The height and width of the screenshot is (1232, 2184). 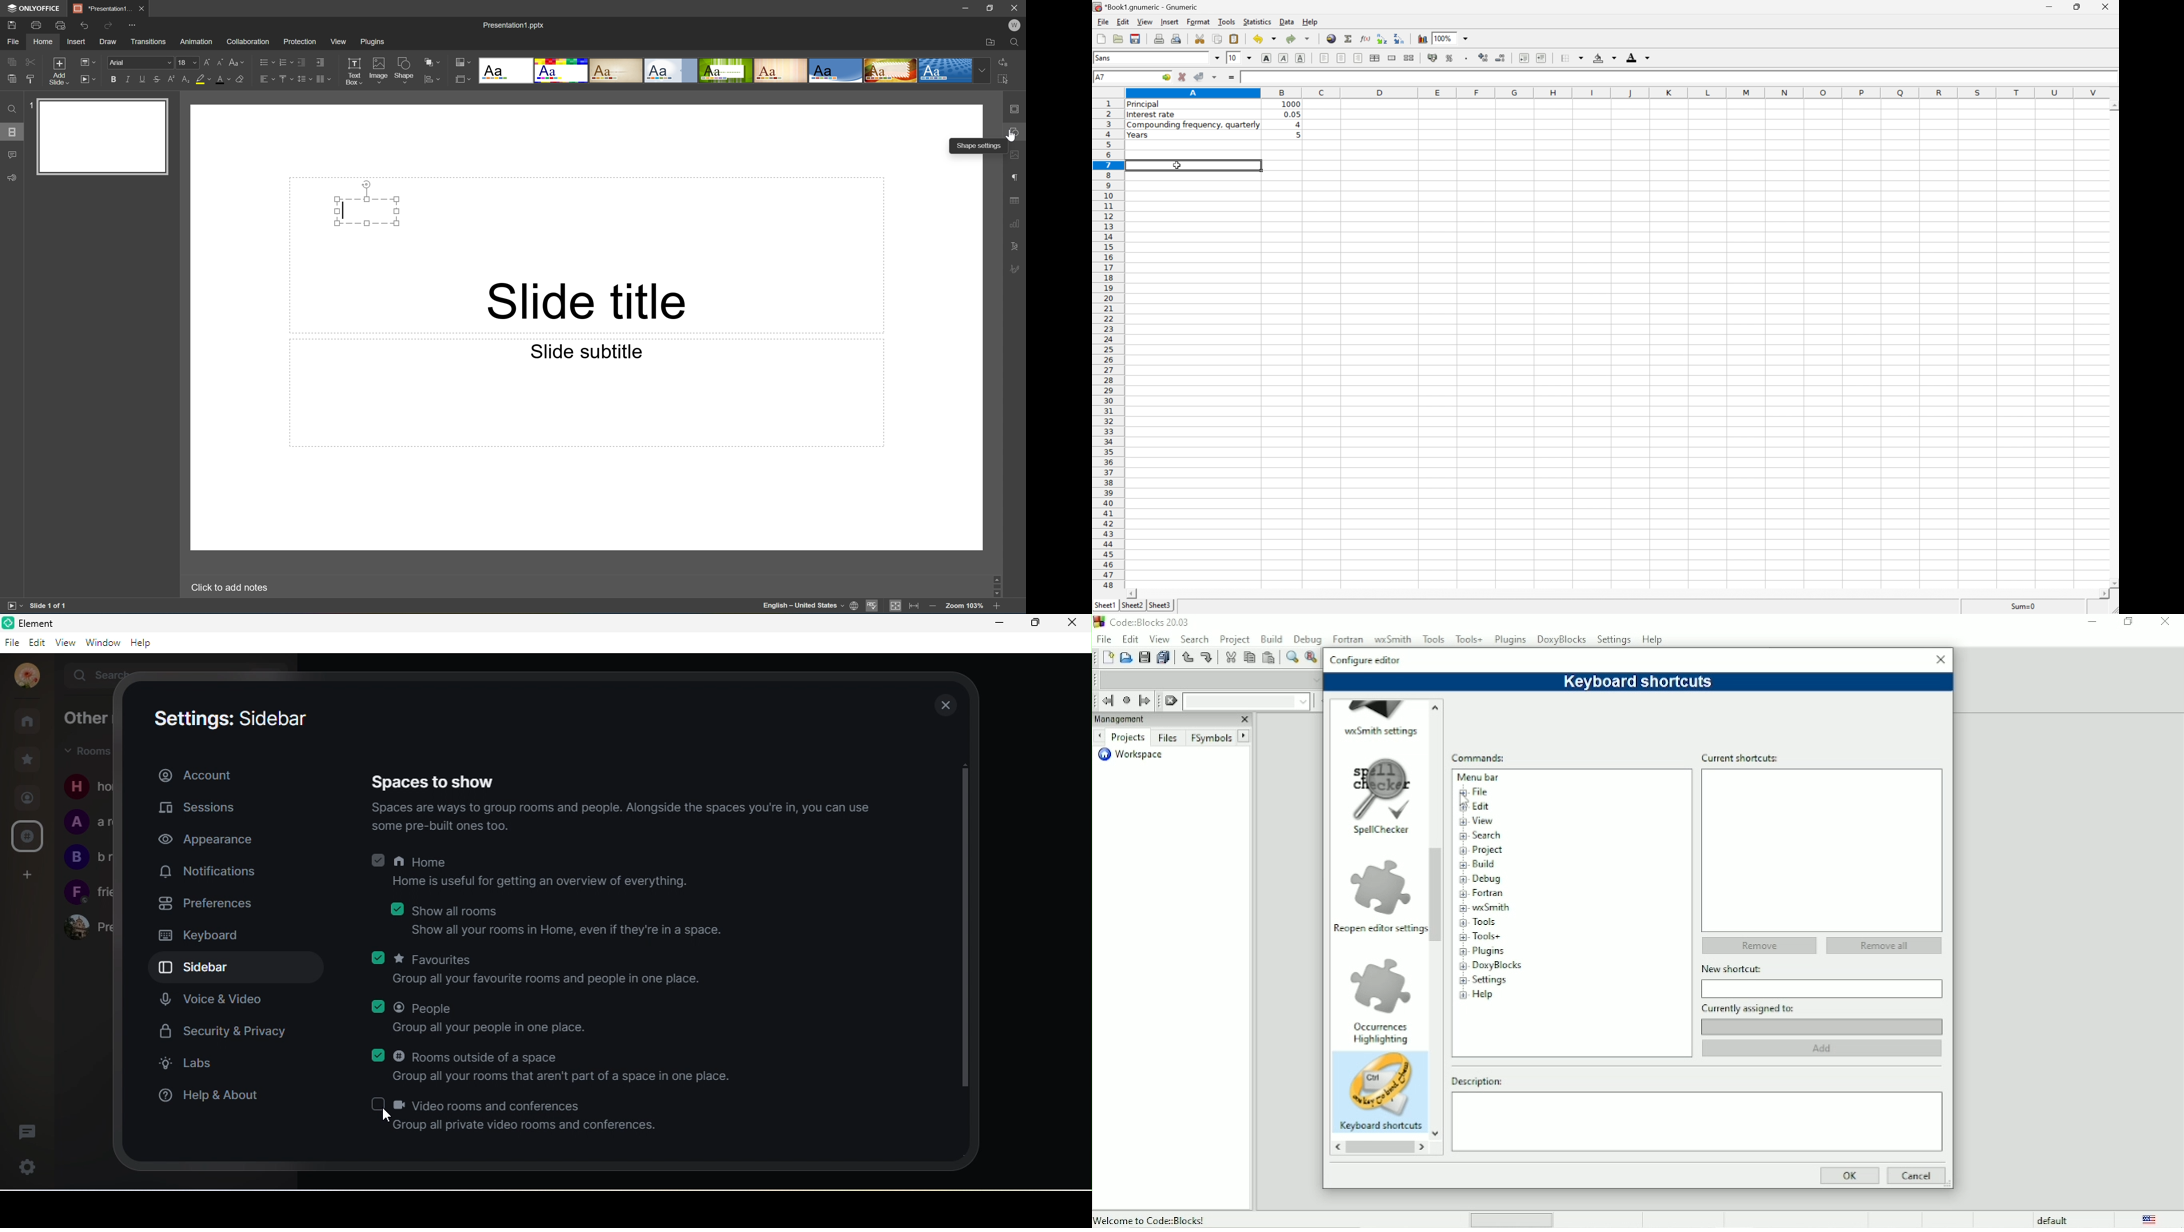 I want to click on Spellchecker, so click(x=1378, y=832).